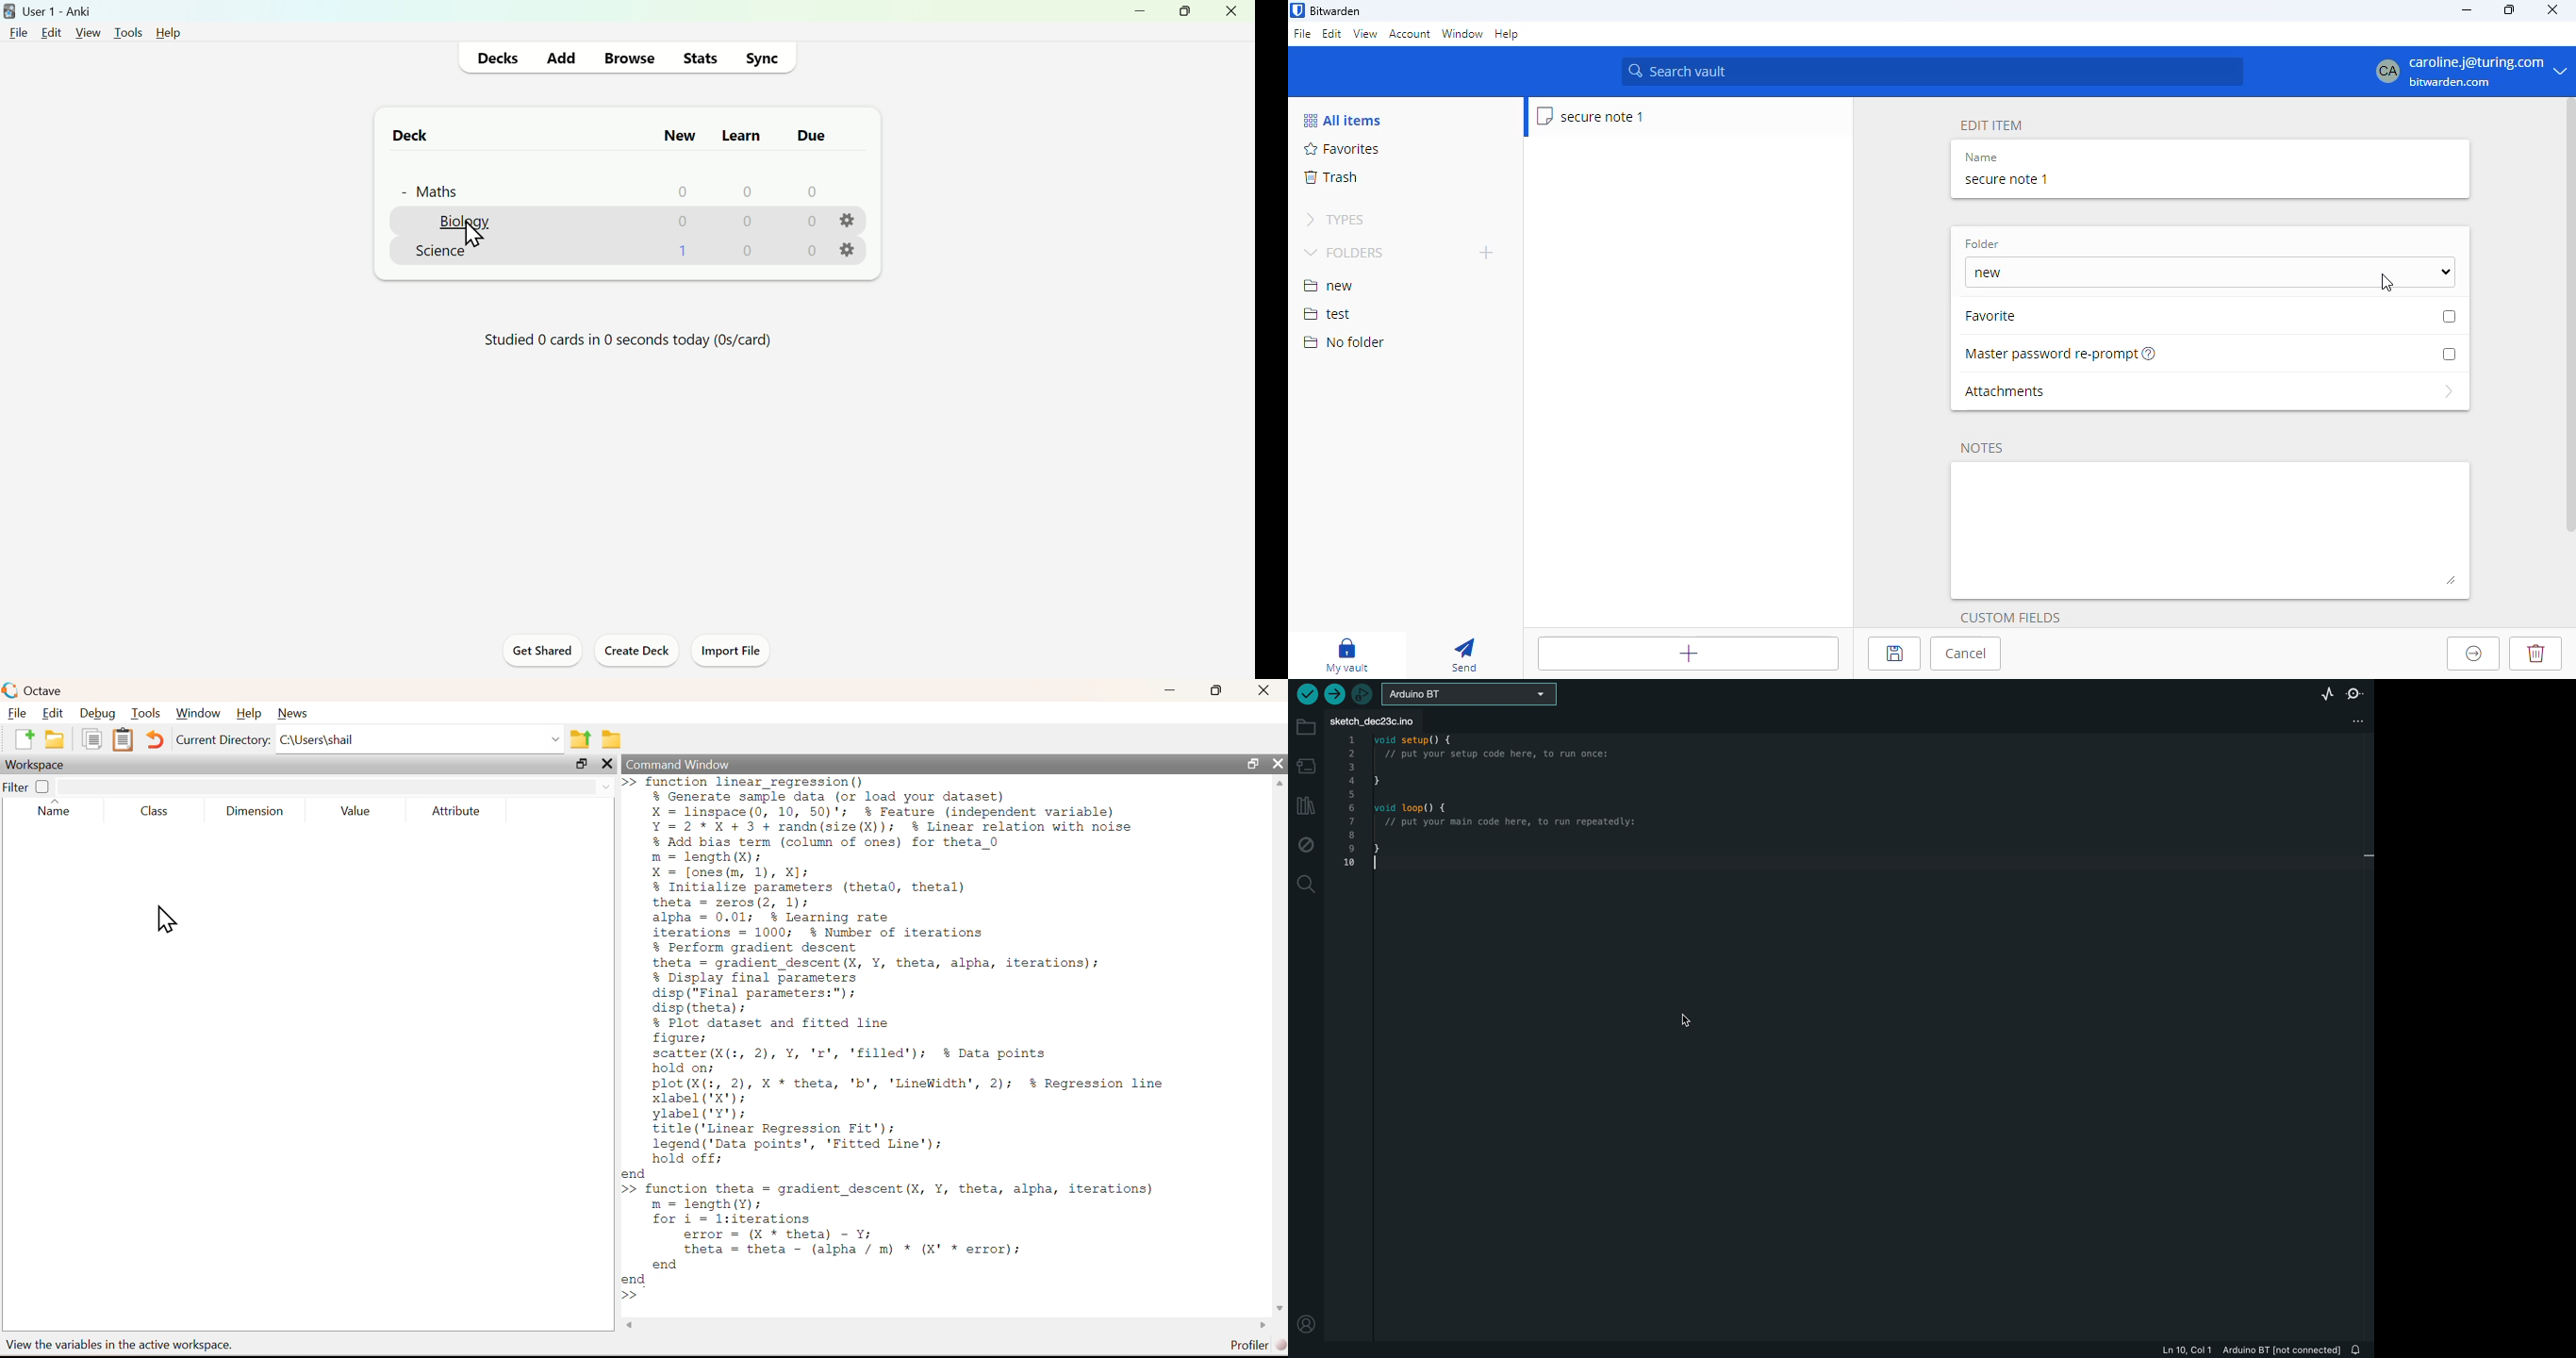 The height and width of the screenshot is (1372, 2576). Describe the element at coordinates (682, 223) in the screenshot. I see `0` at that location.